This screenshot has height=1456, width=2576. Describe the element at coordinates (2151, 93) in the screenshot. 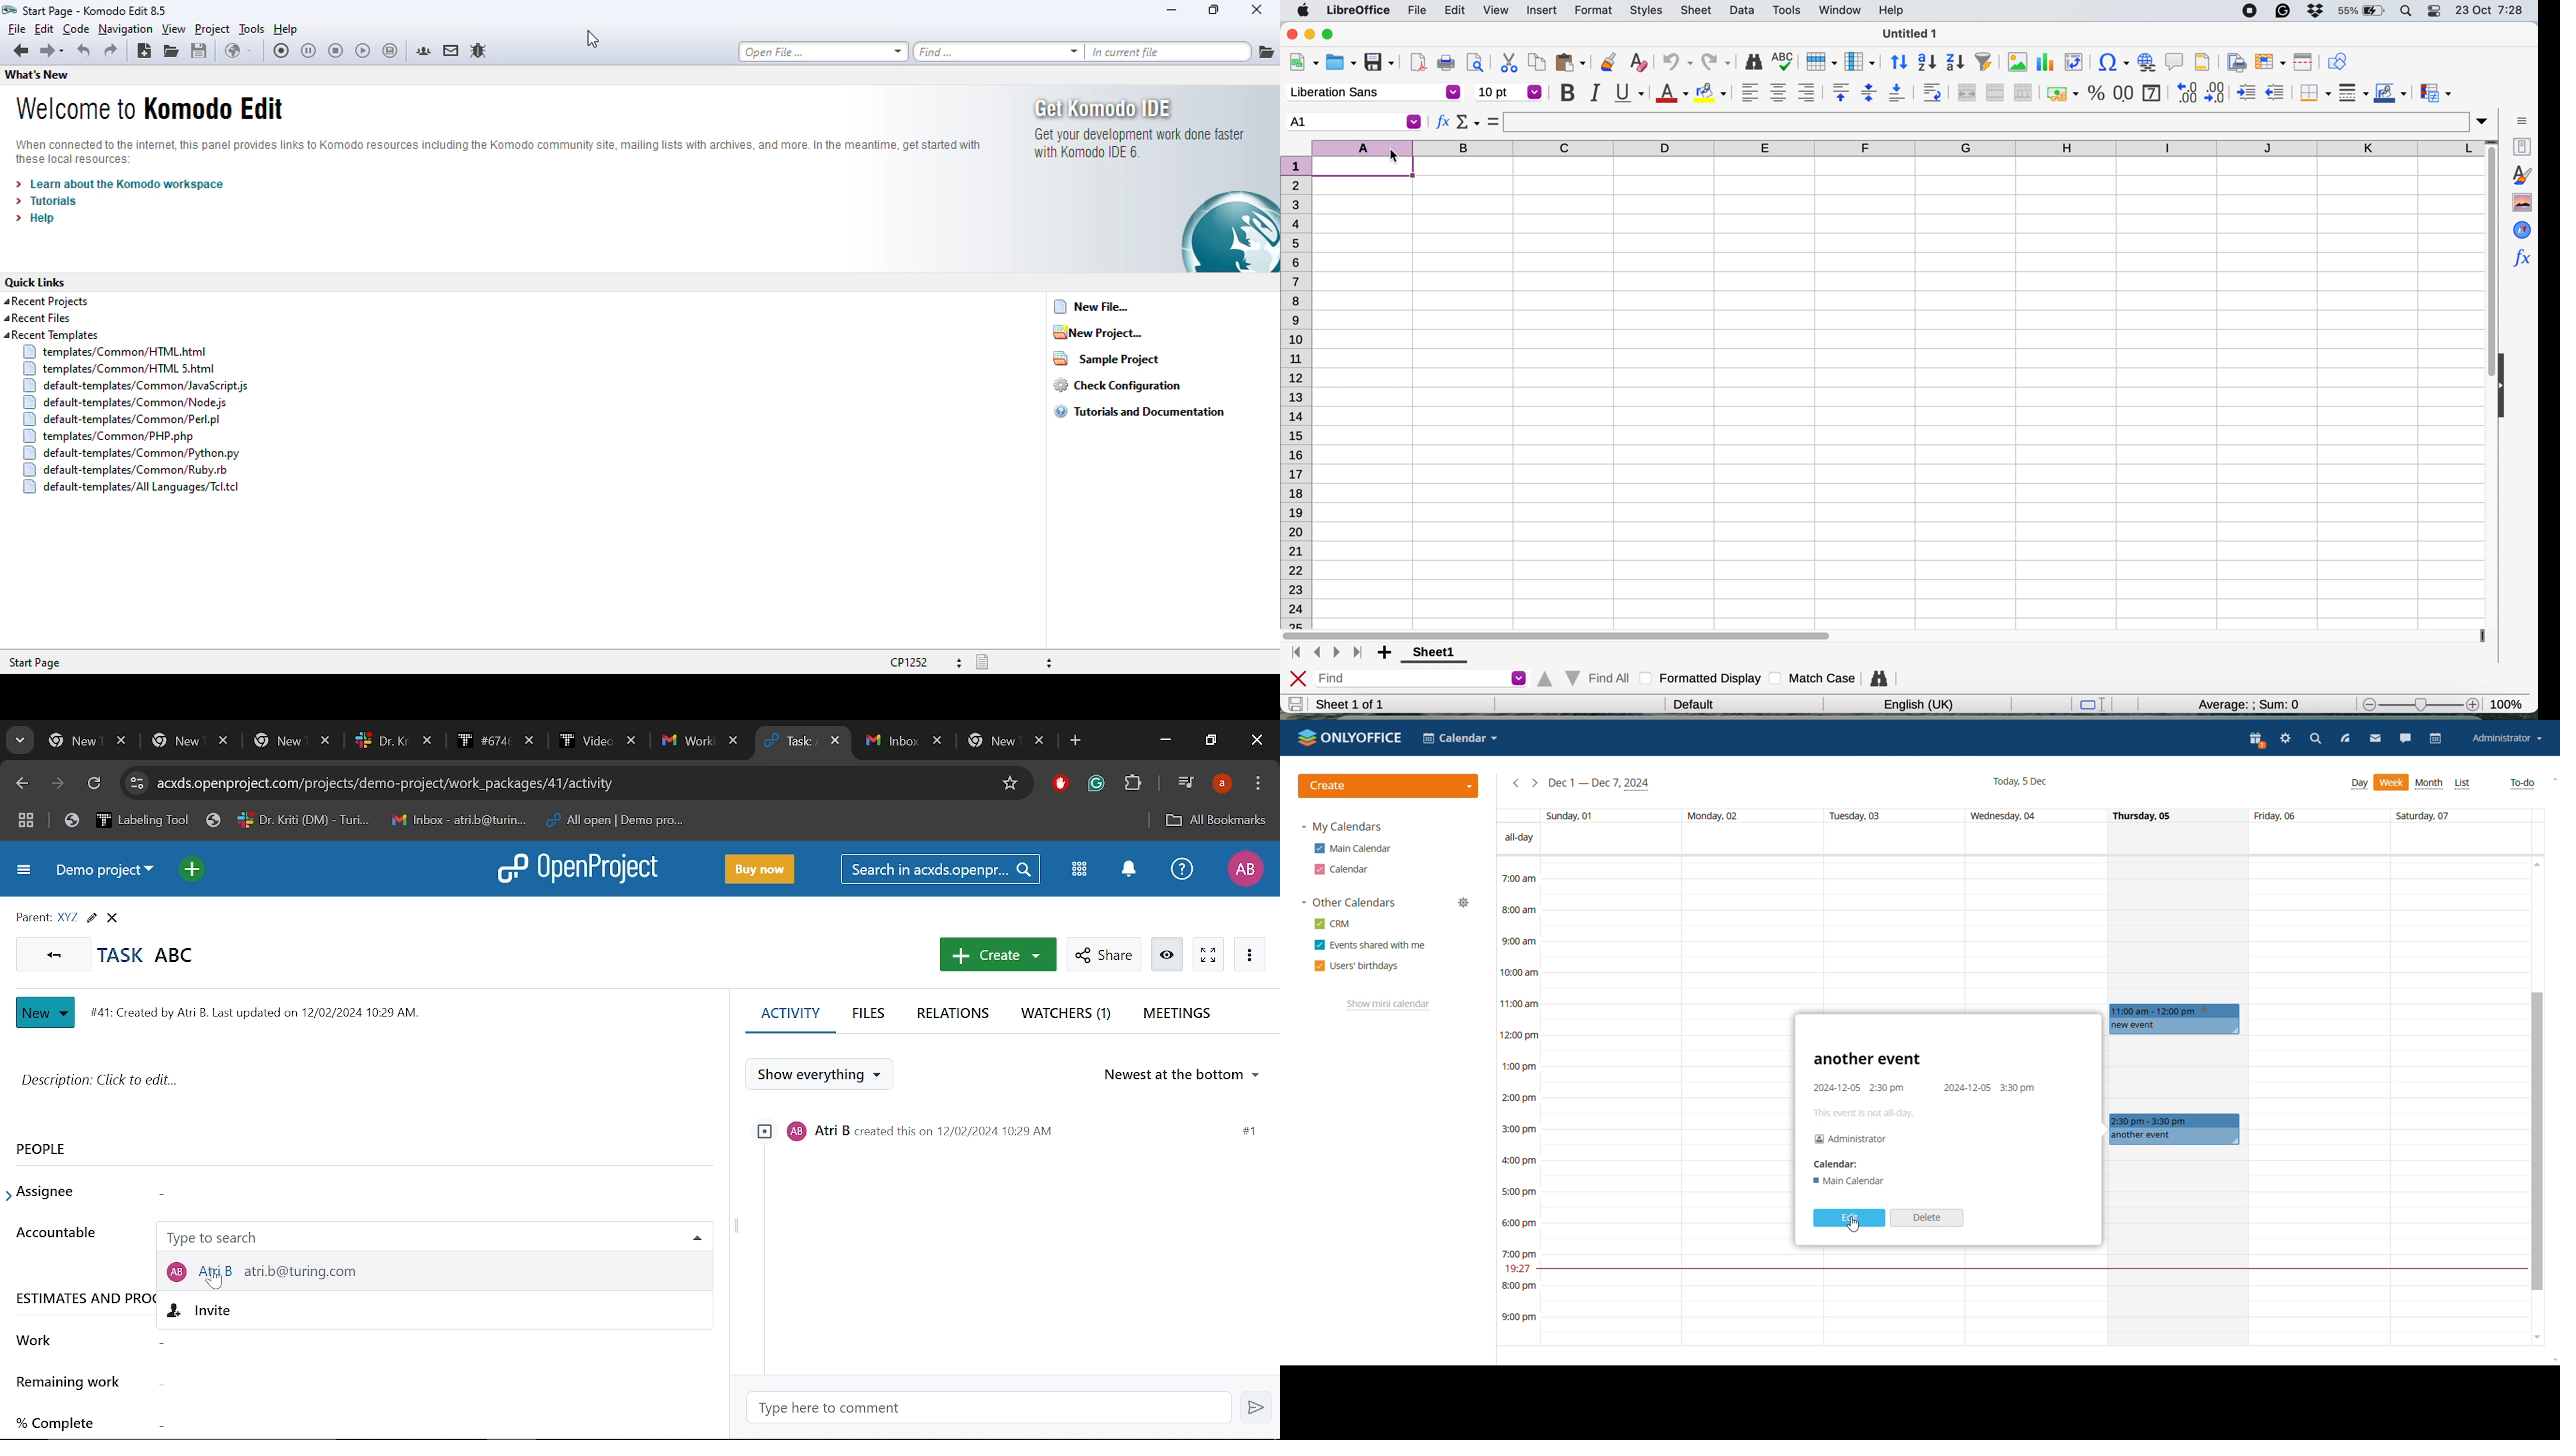

I see `format as date` at that location.